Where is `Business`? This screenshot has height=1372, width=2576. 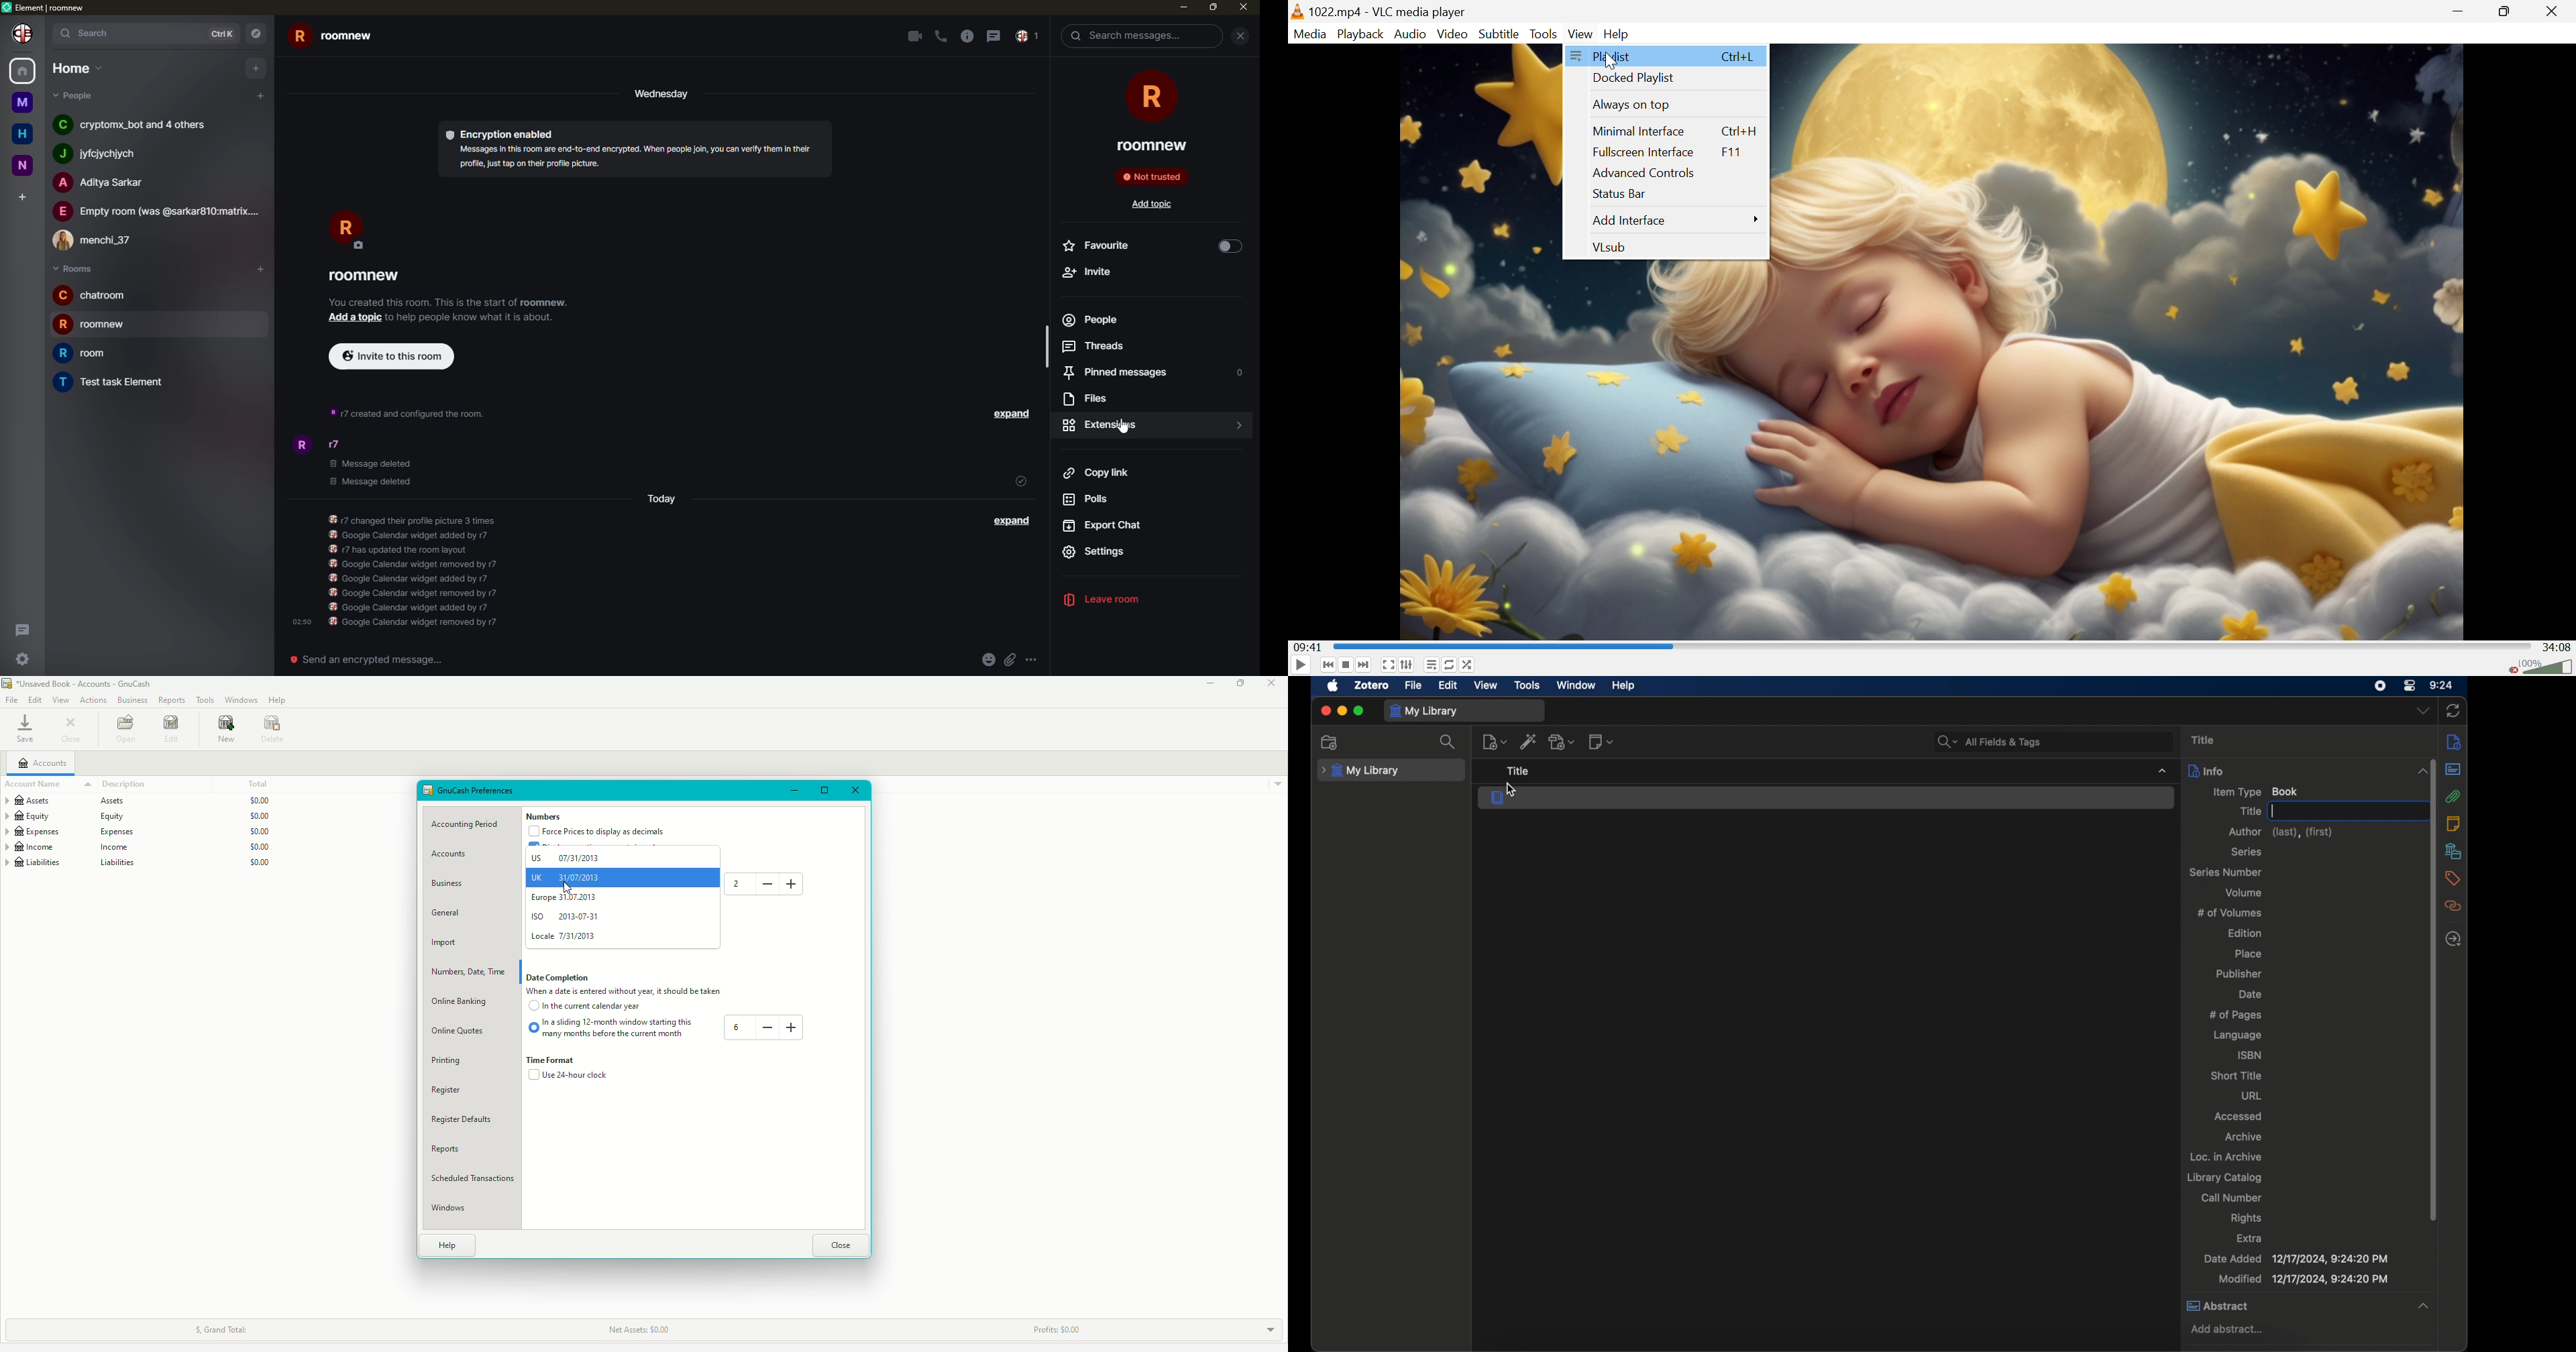
Business is located at coordinates (451, 883).